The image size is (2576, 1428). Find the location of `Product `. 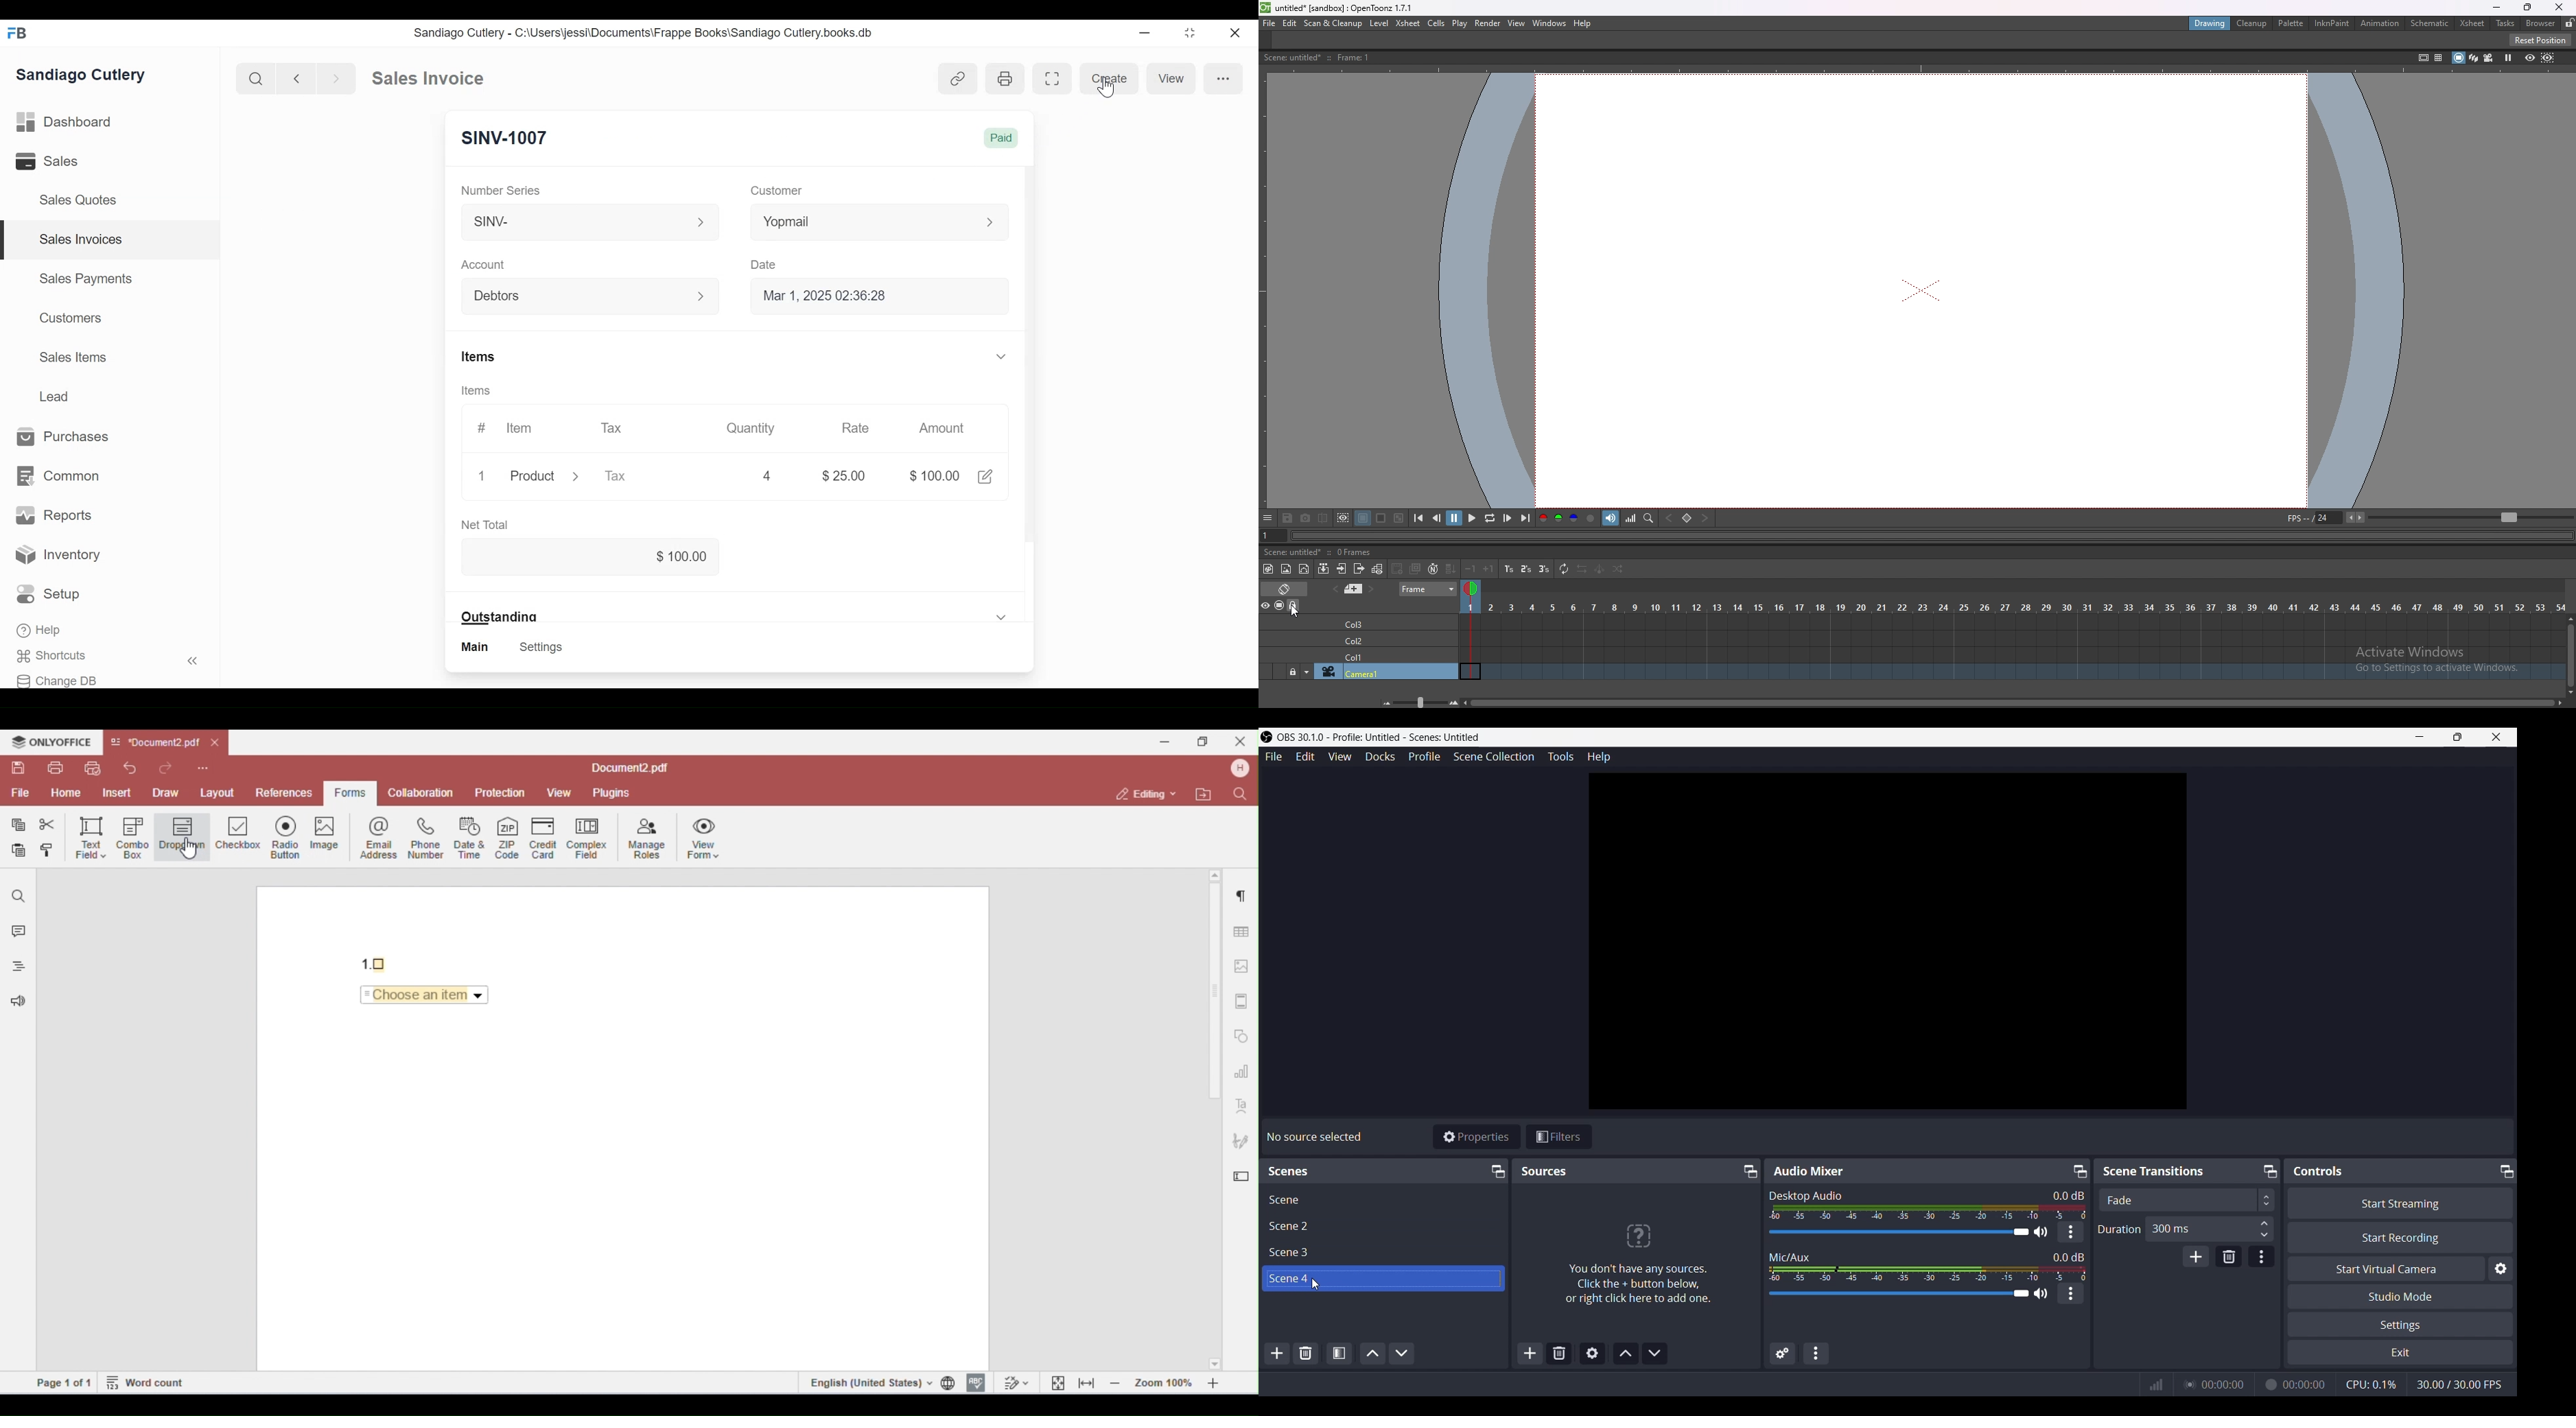

Product  is located at coordinates (543, 477).